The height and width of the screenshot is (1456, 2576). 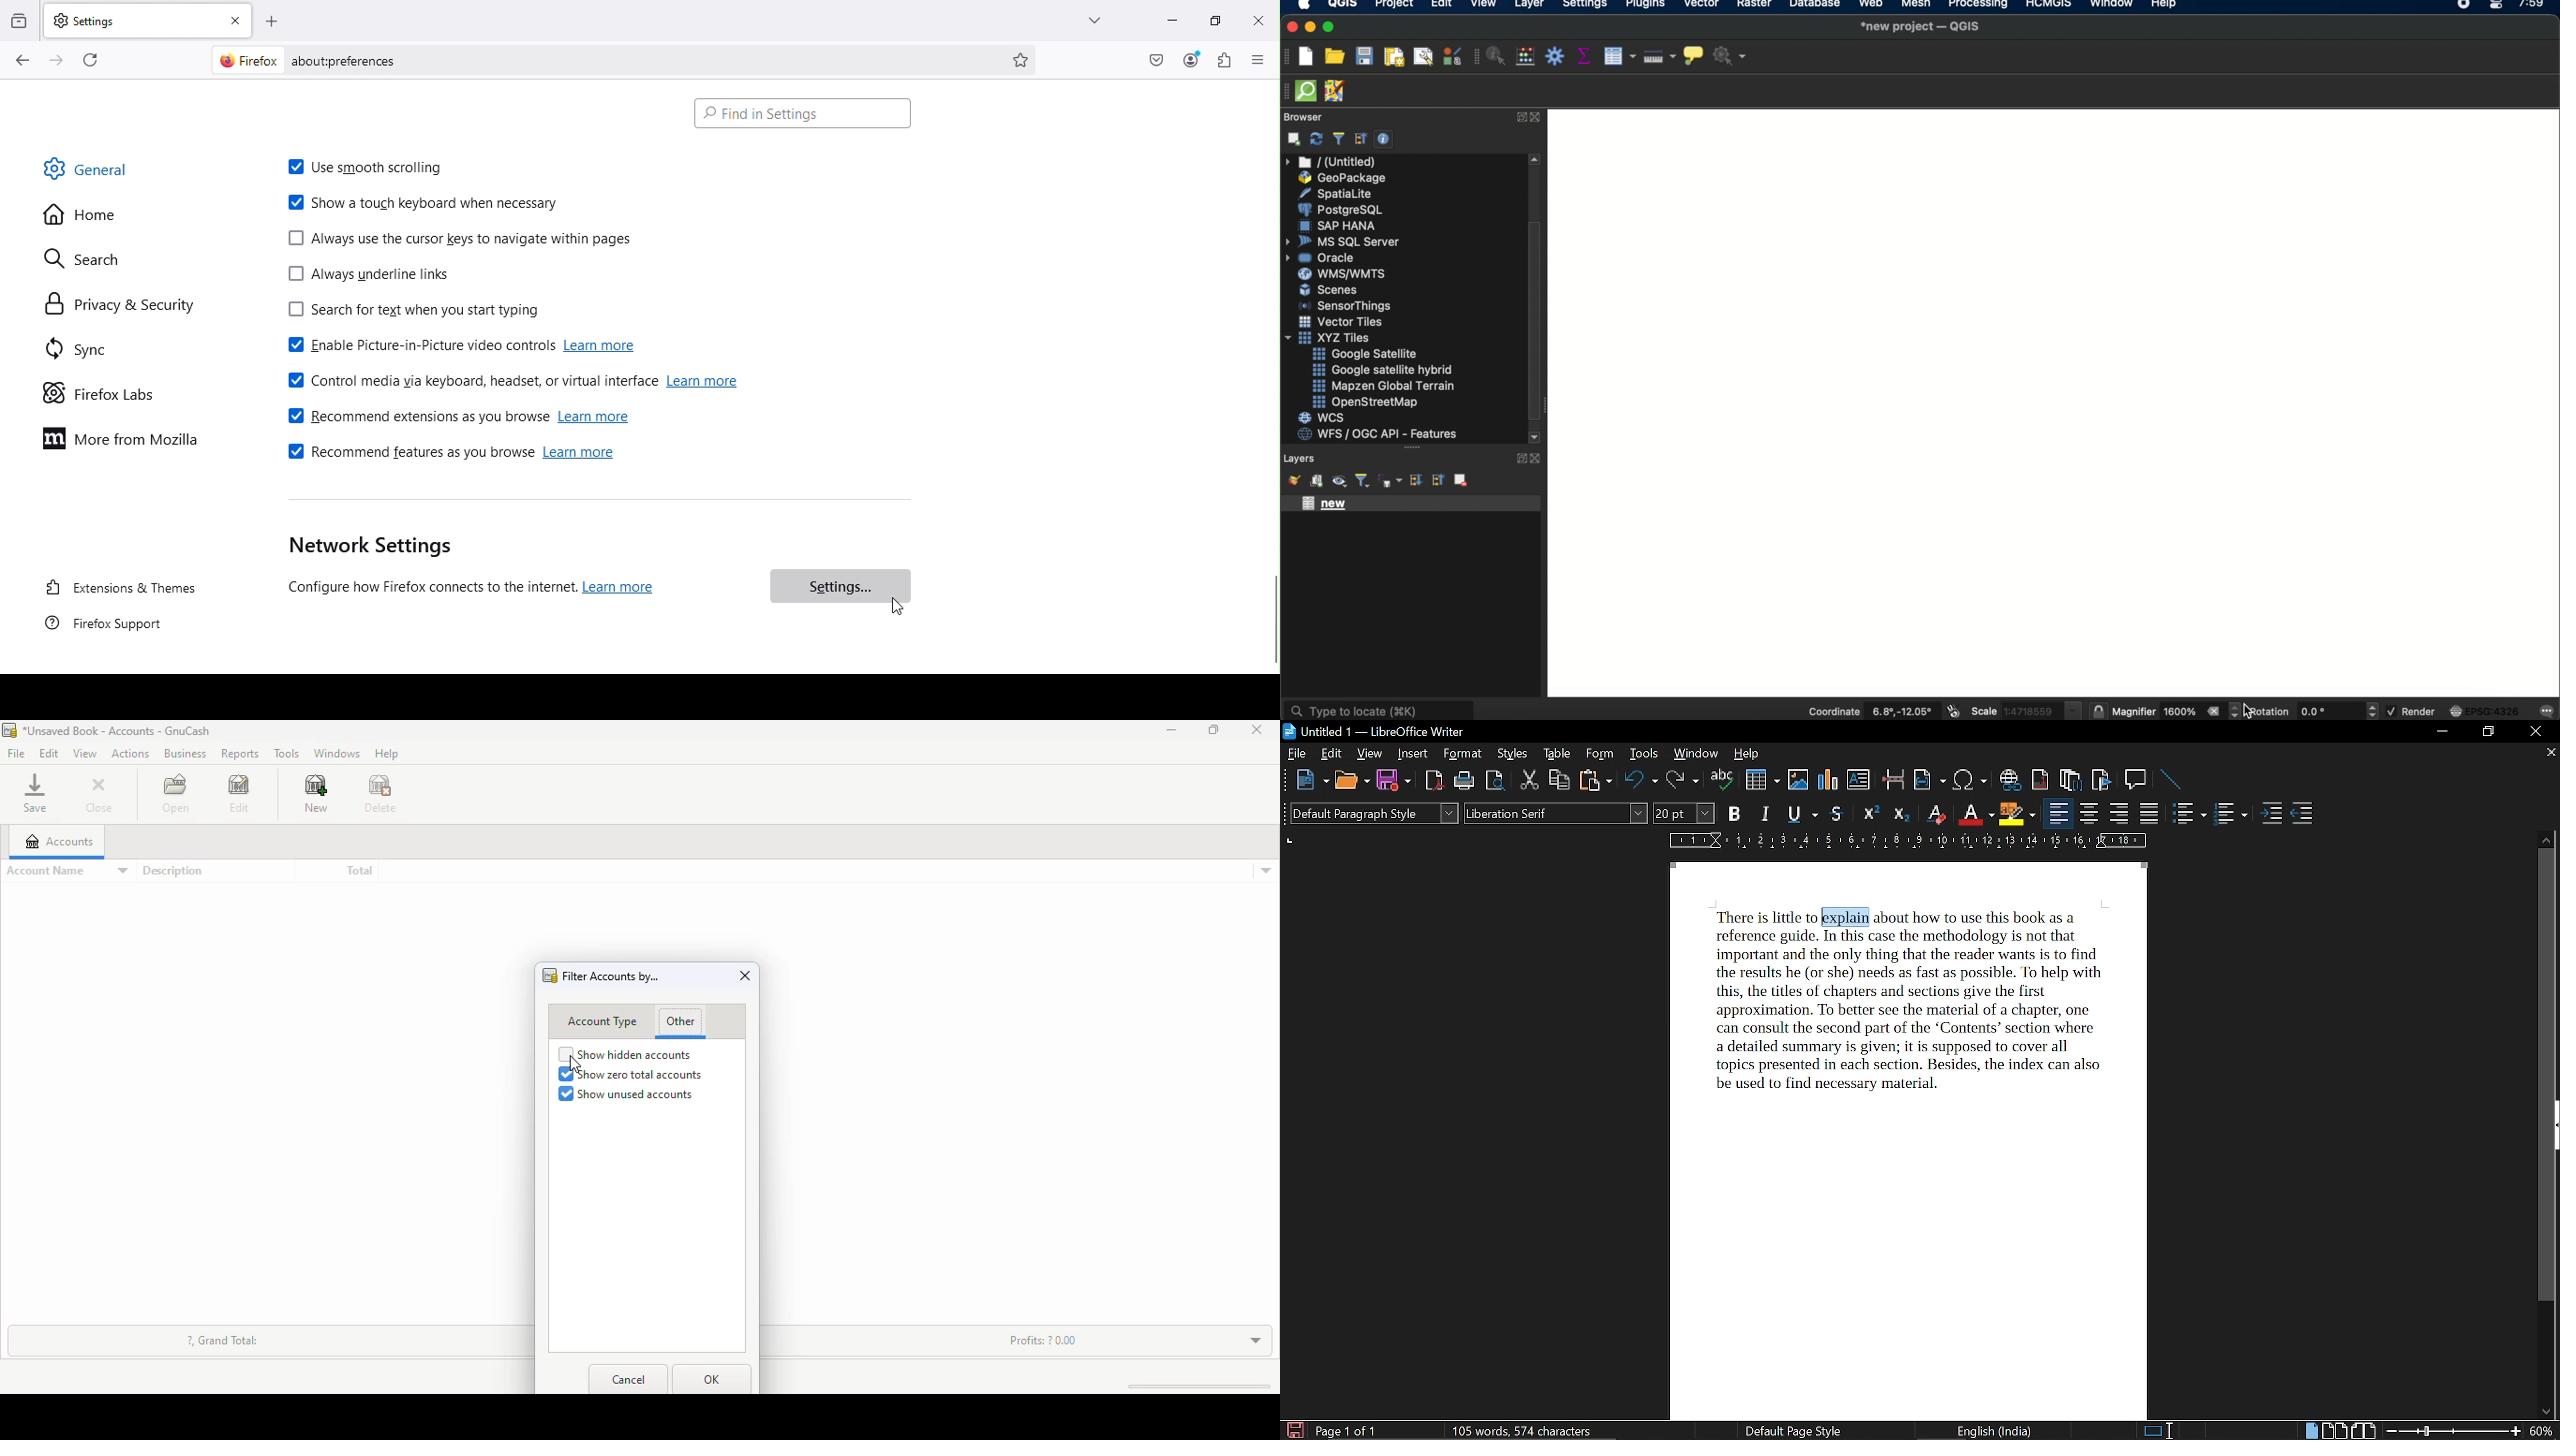 What do you see at coordinates (1930, 781) in the screenshot?
I see `insert field` at bounding box center [1930, 781].